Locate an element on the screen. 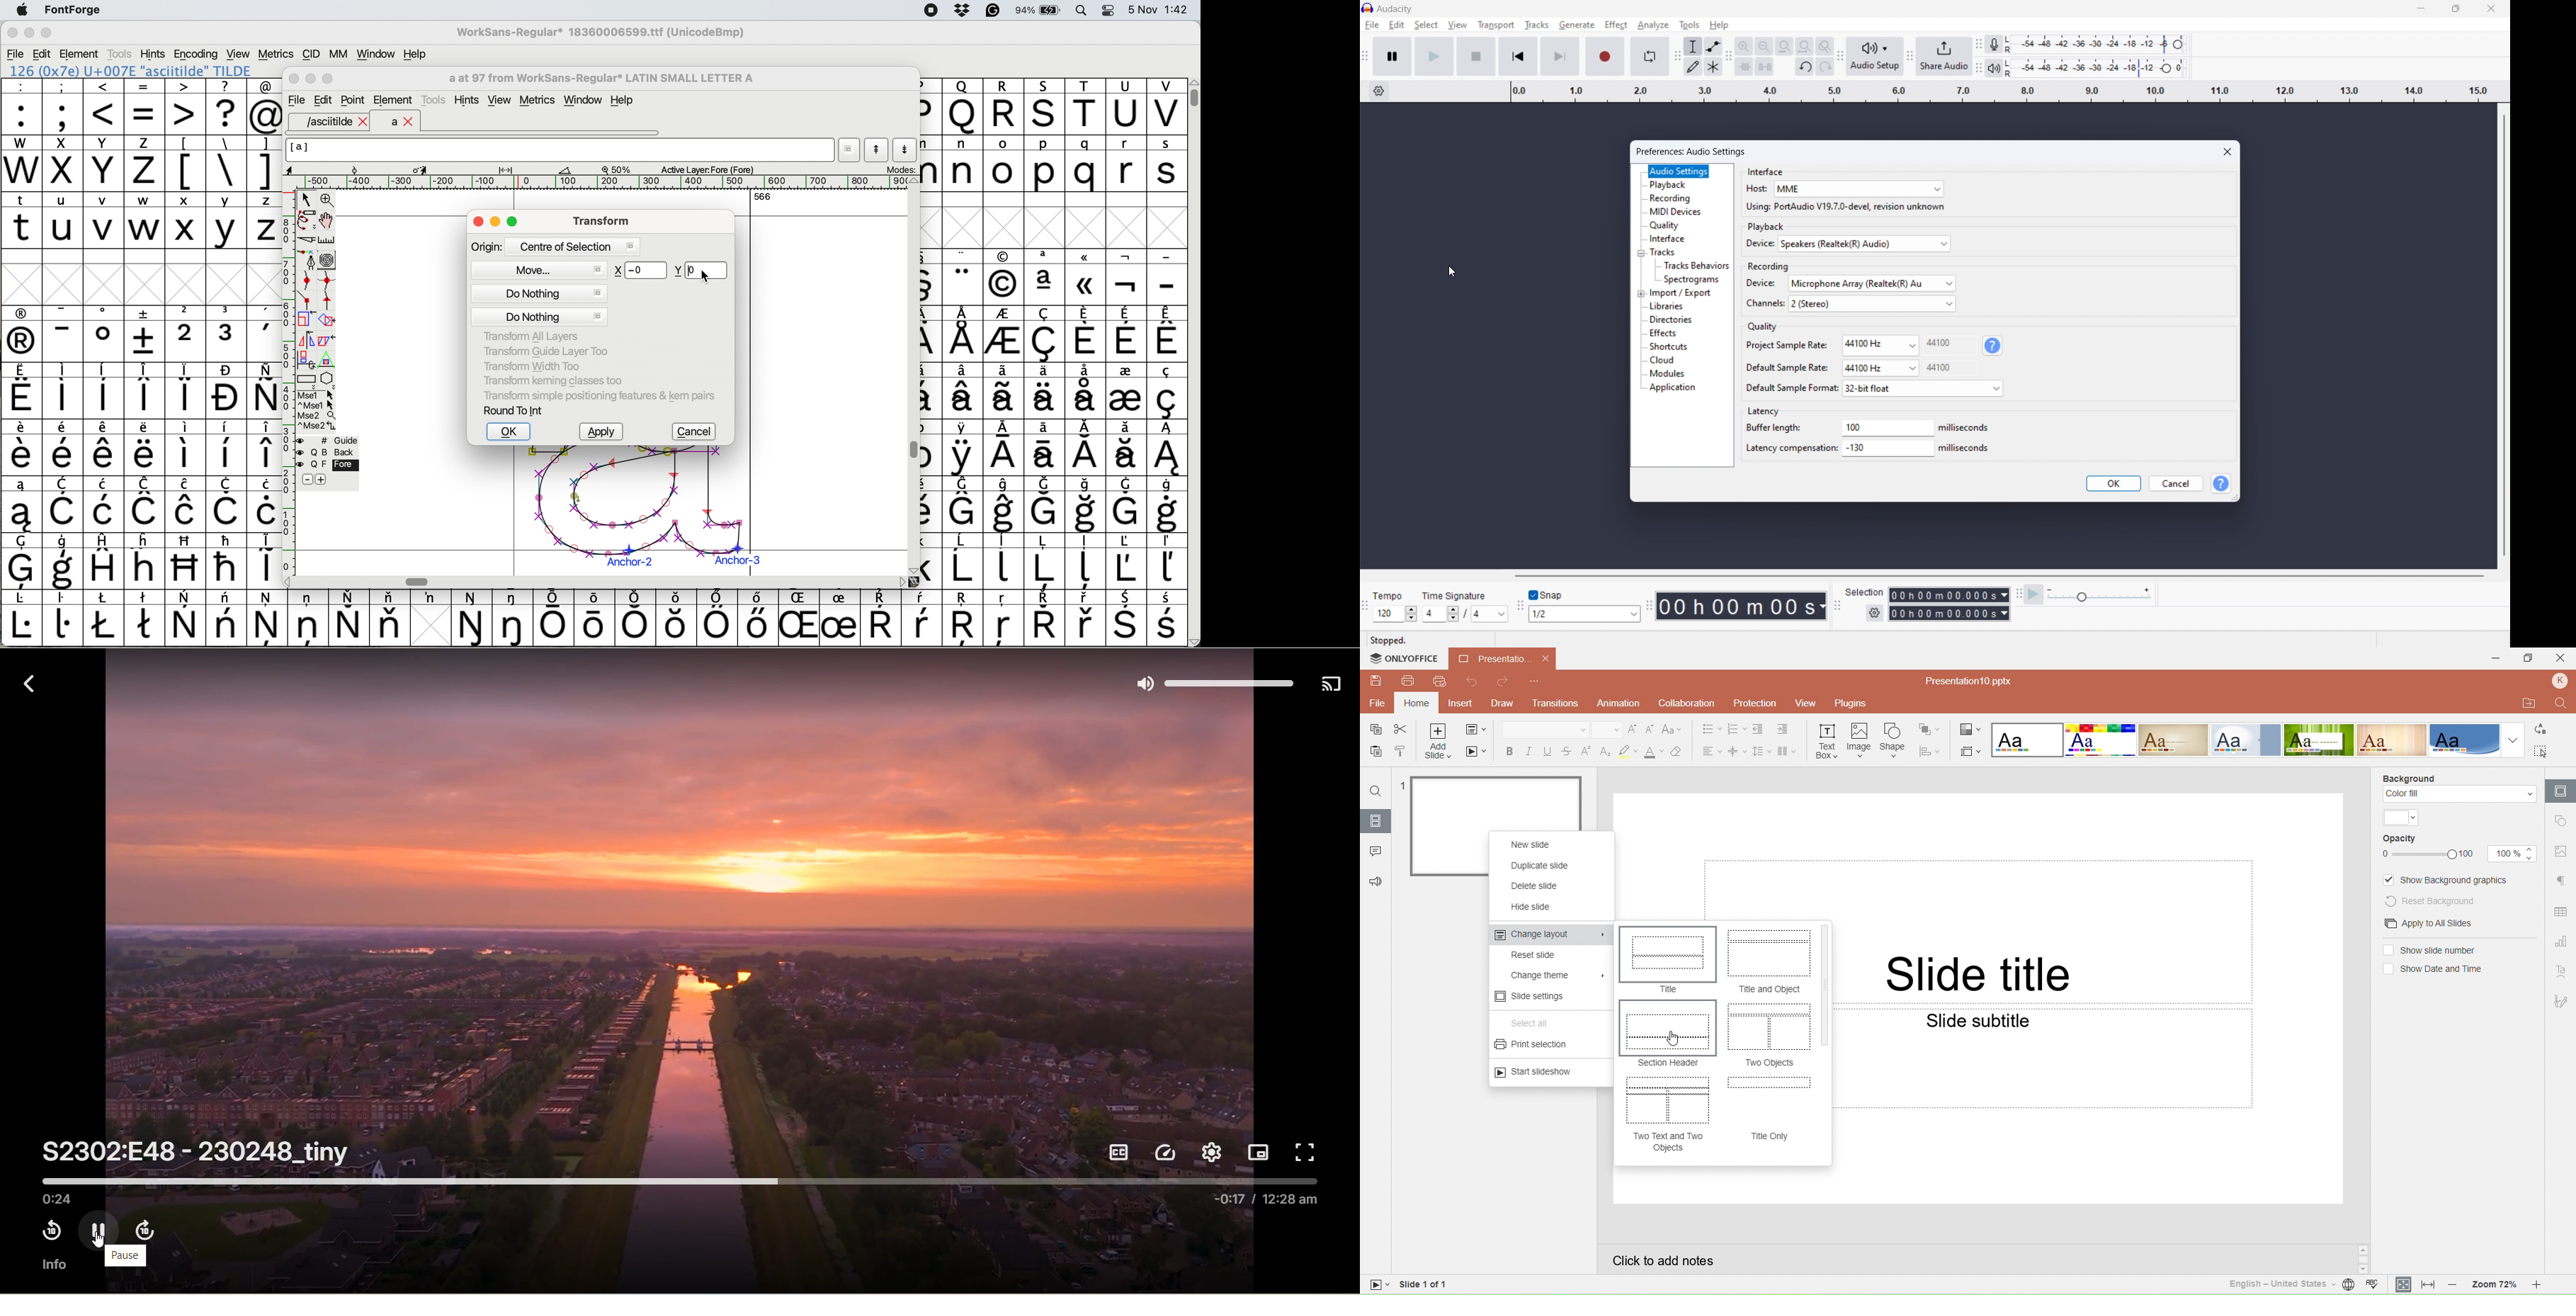 The image size is (2576, 1316). symbol is located at coordinates (1045, 561).